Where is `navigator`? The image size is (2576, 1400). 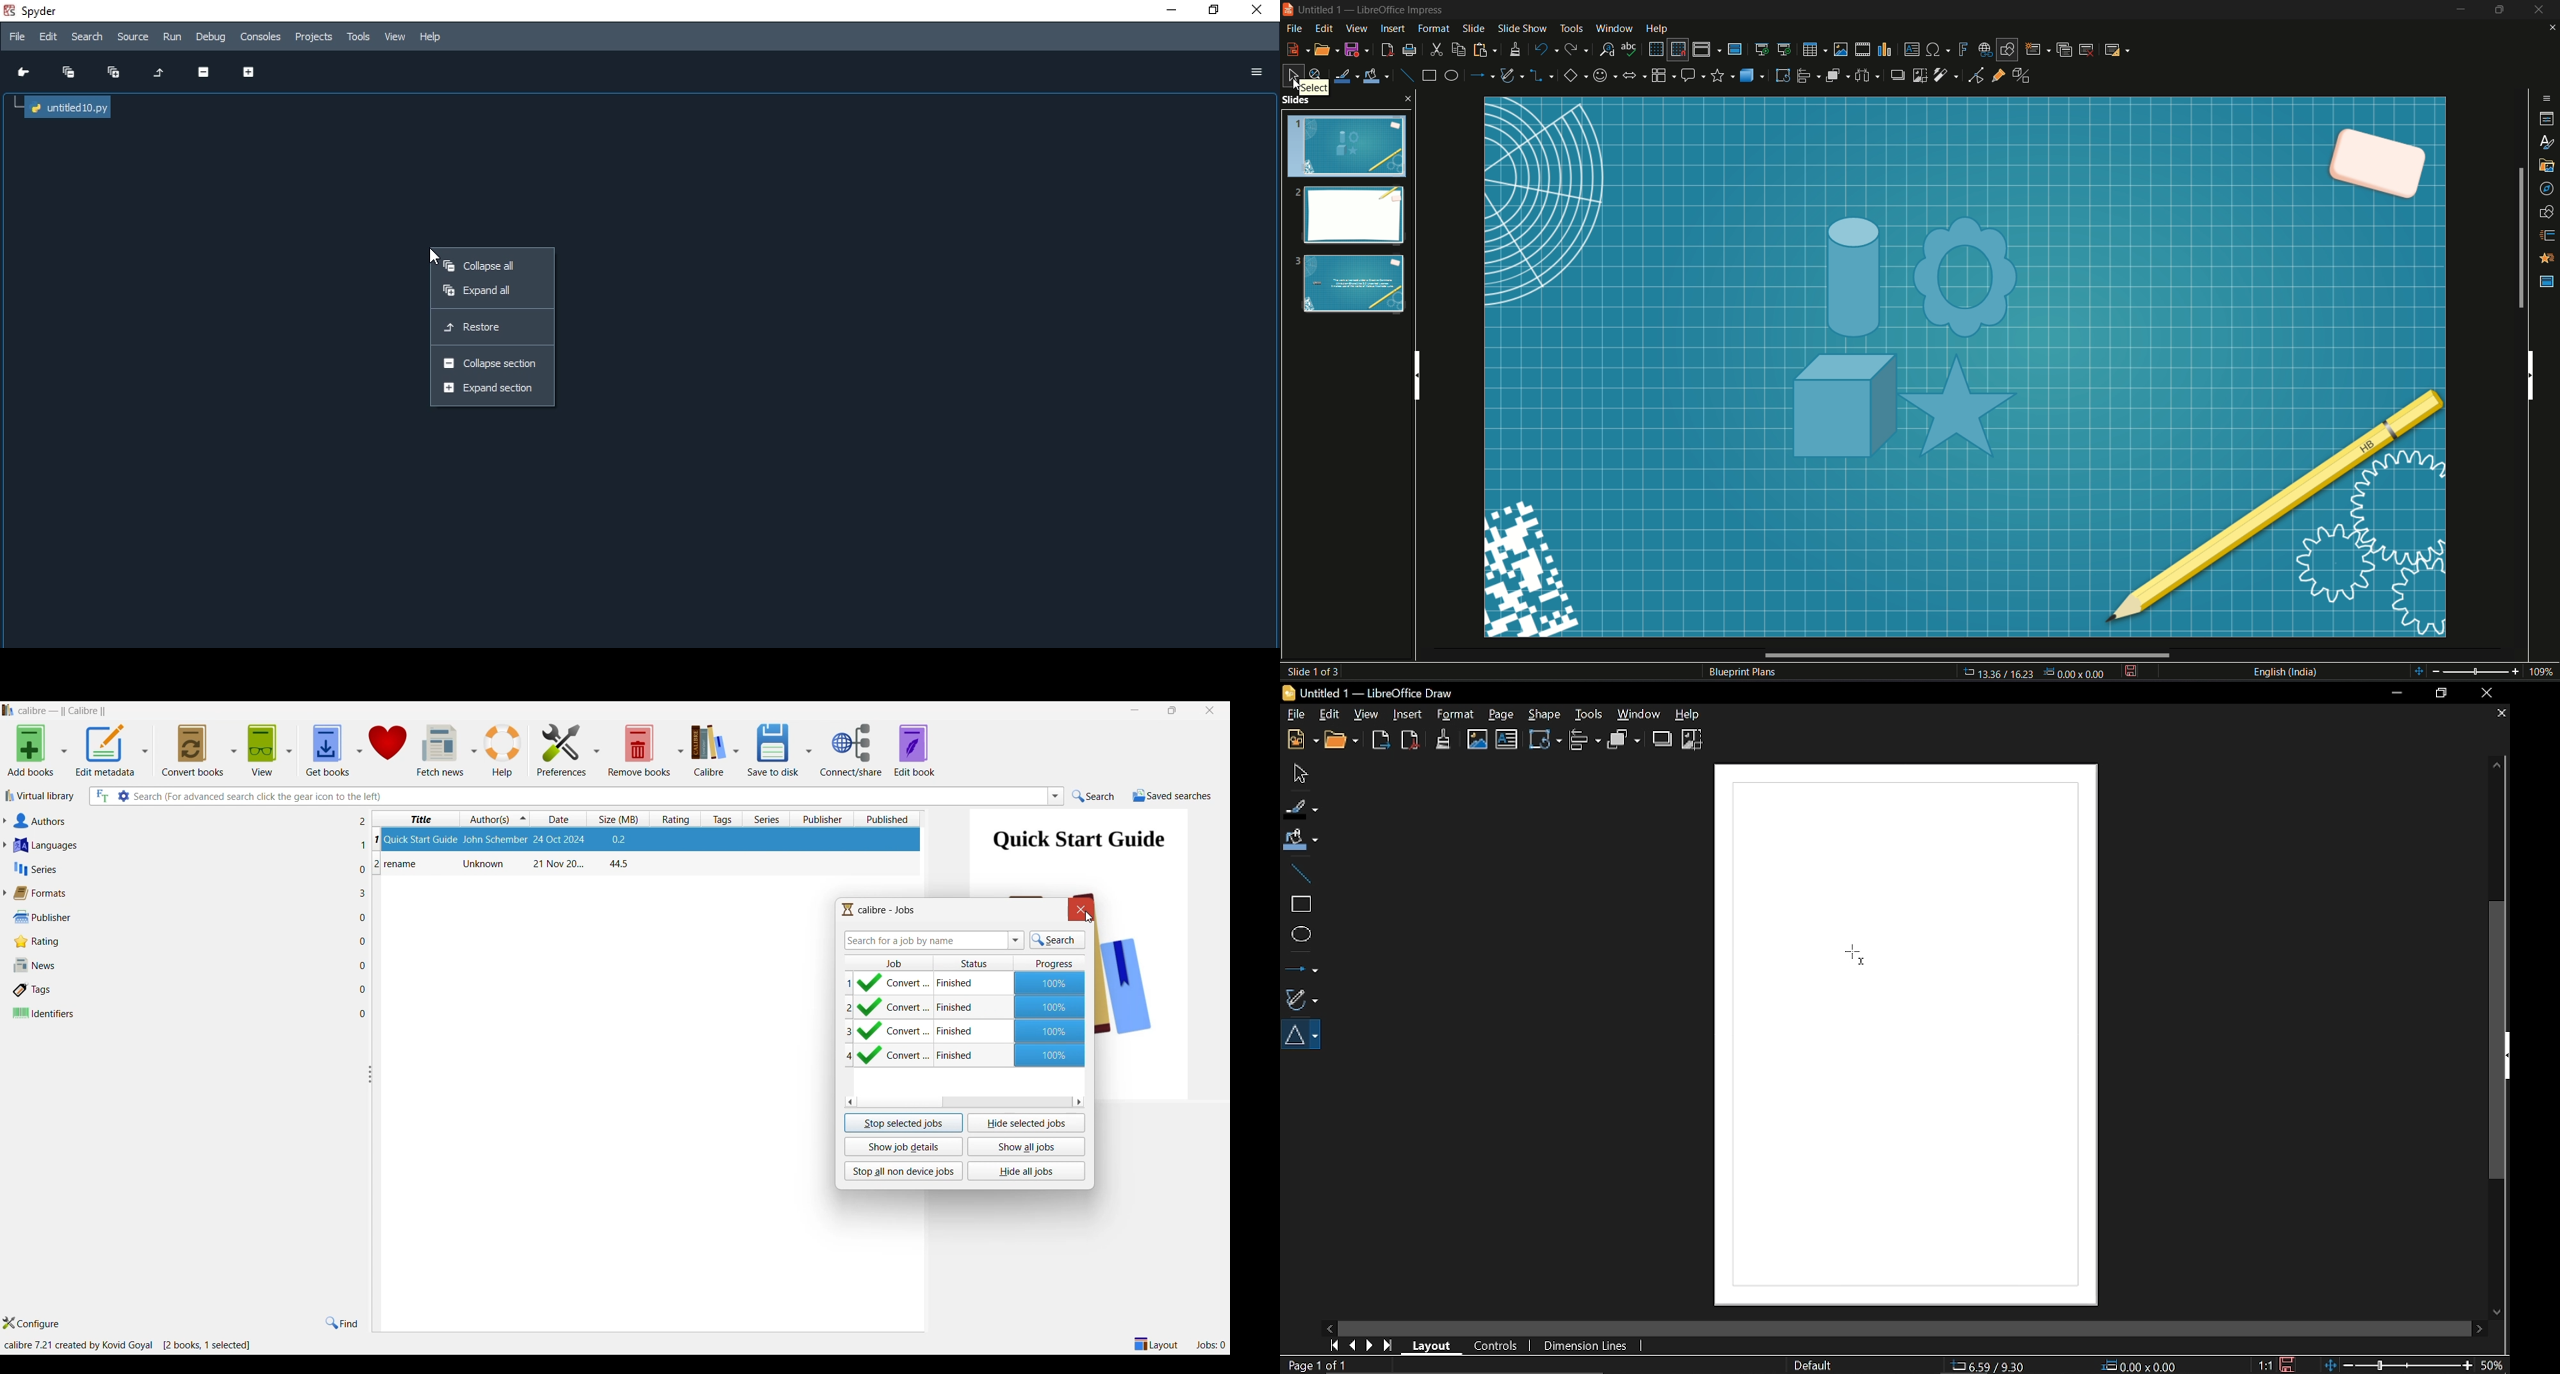
navigator is located at coordinates (2547, 191).